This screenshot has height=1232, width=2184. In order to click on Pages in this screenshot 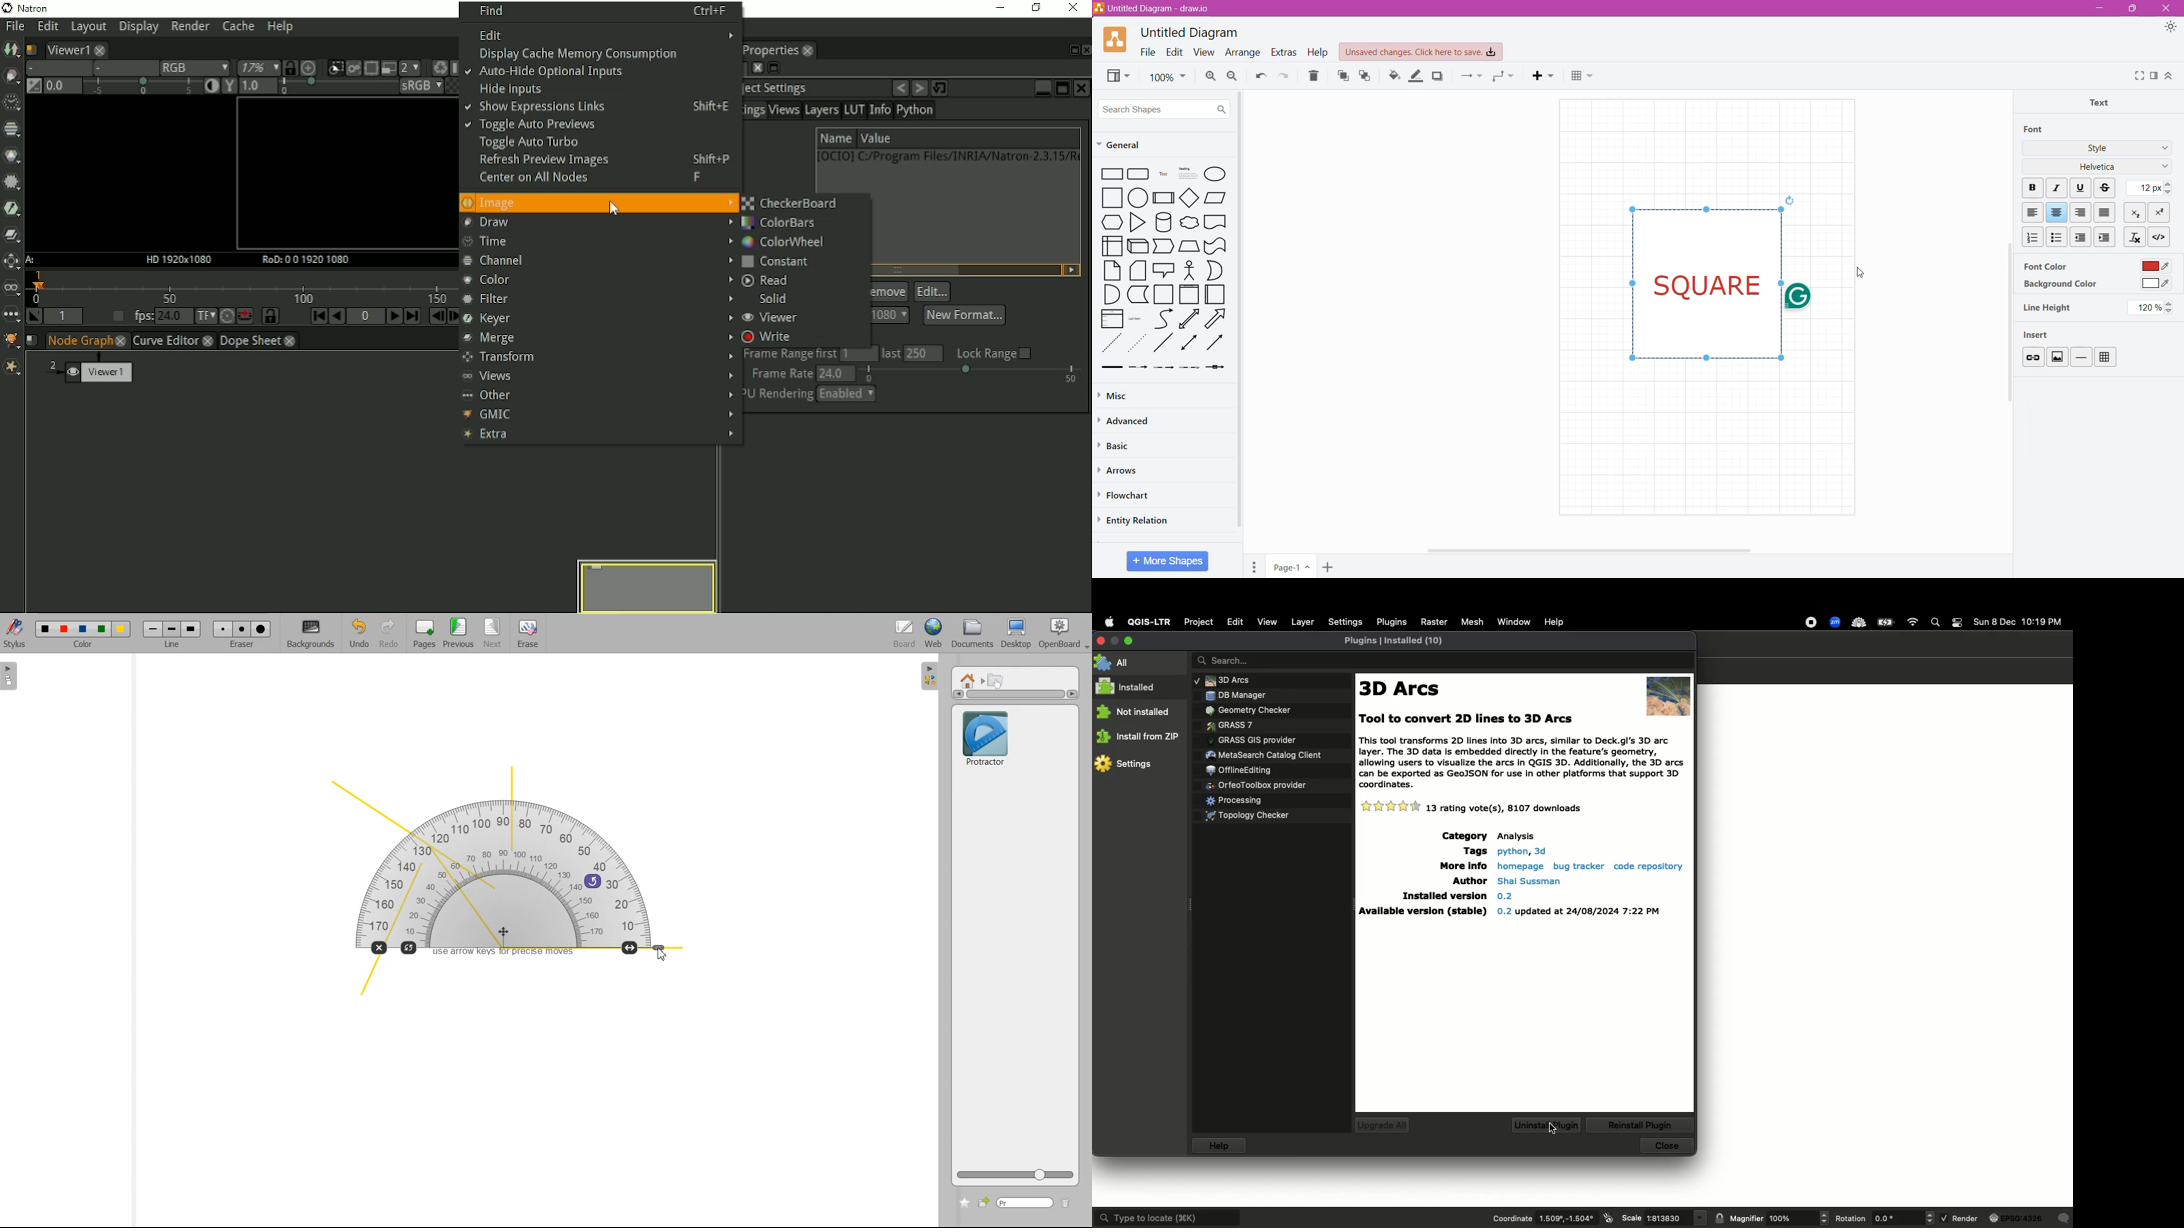, I will do `click(423, 634)`.